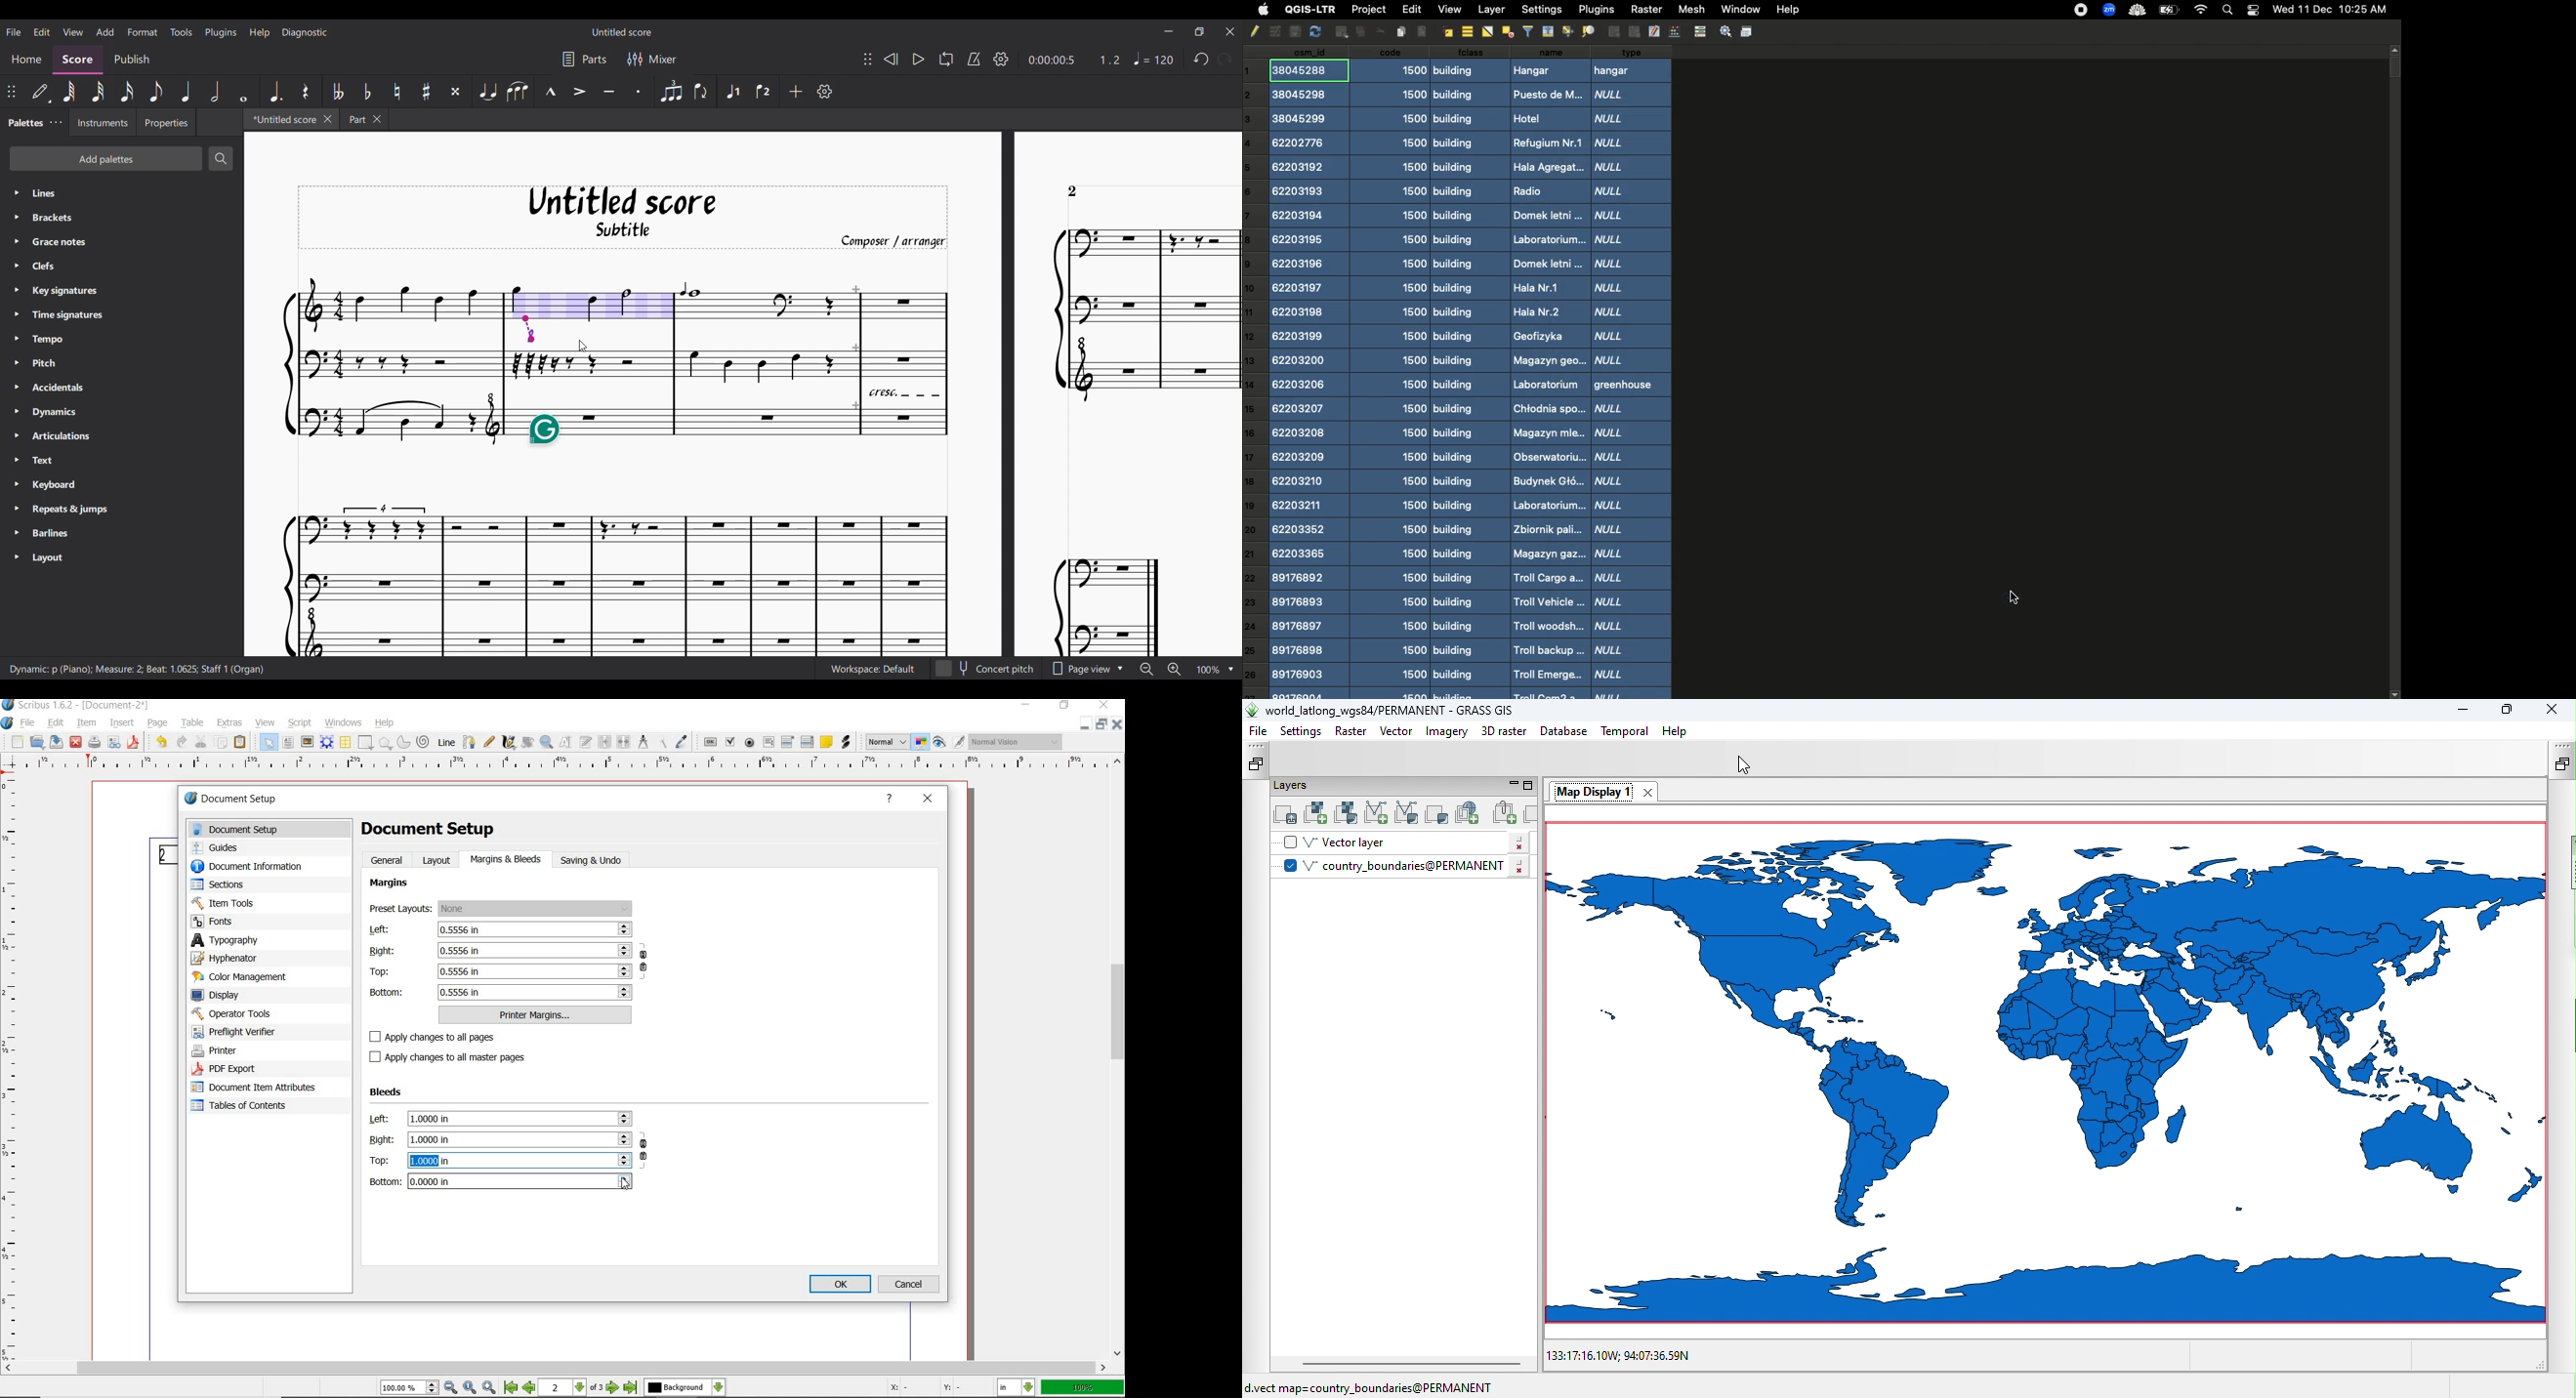  Describe the element at coordinates (451, 1389) in the screenshot. I see `Zoom Out` at that location.